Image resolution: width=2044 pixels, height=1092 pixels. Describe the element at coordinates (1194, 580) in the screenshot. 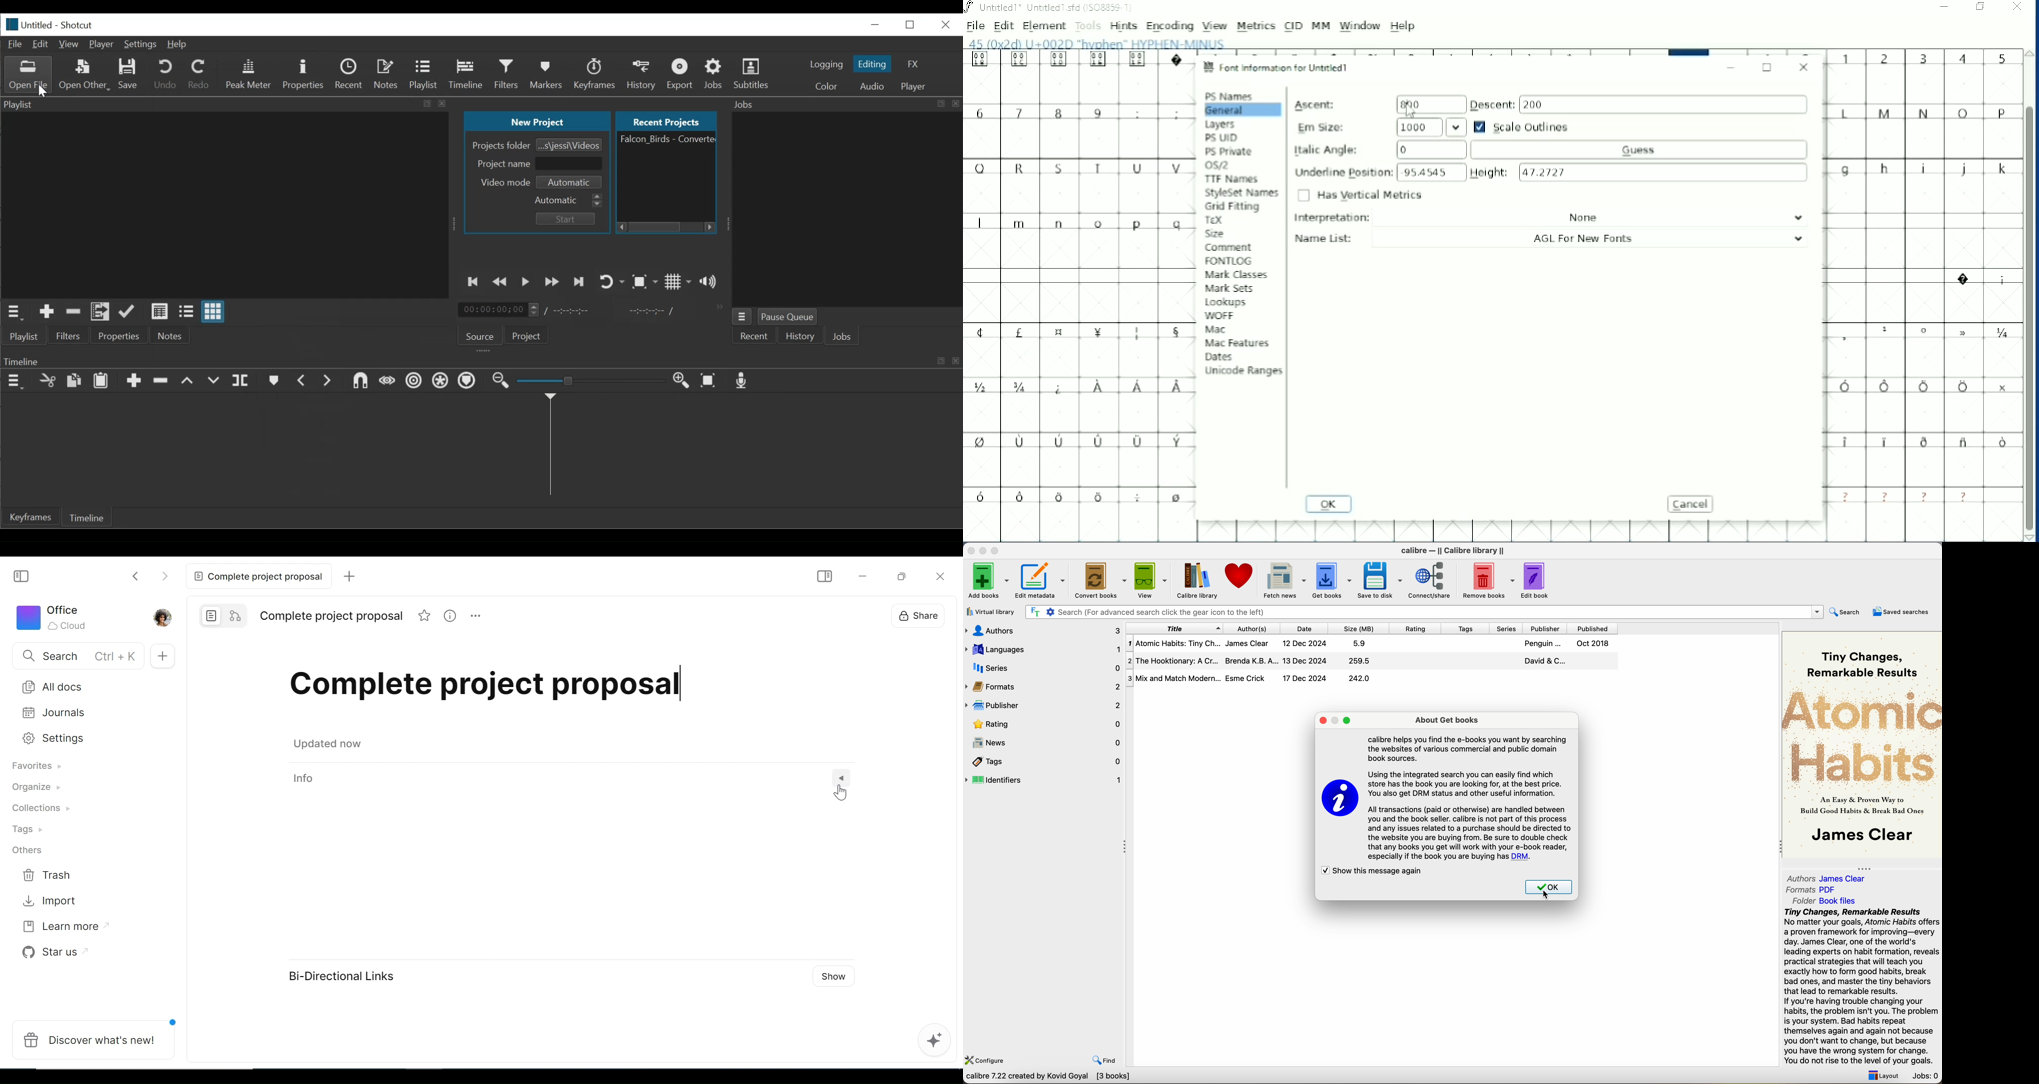

I see `calibre library` at that location.